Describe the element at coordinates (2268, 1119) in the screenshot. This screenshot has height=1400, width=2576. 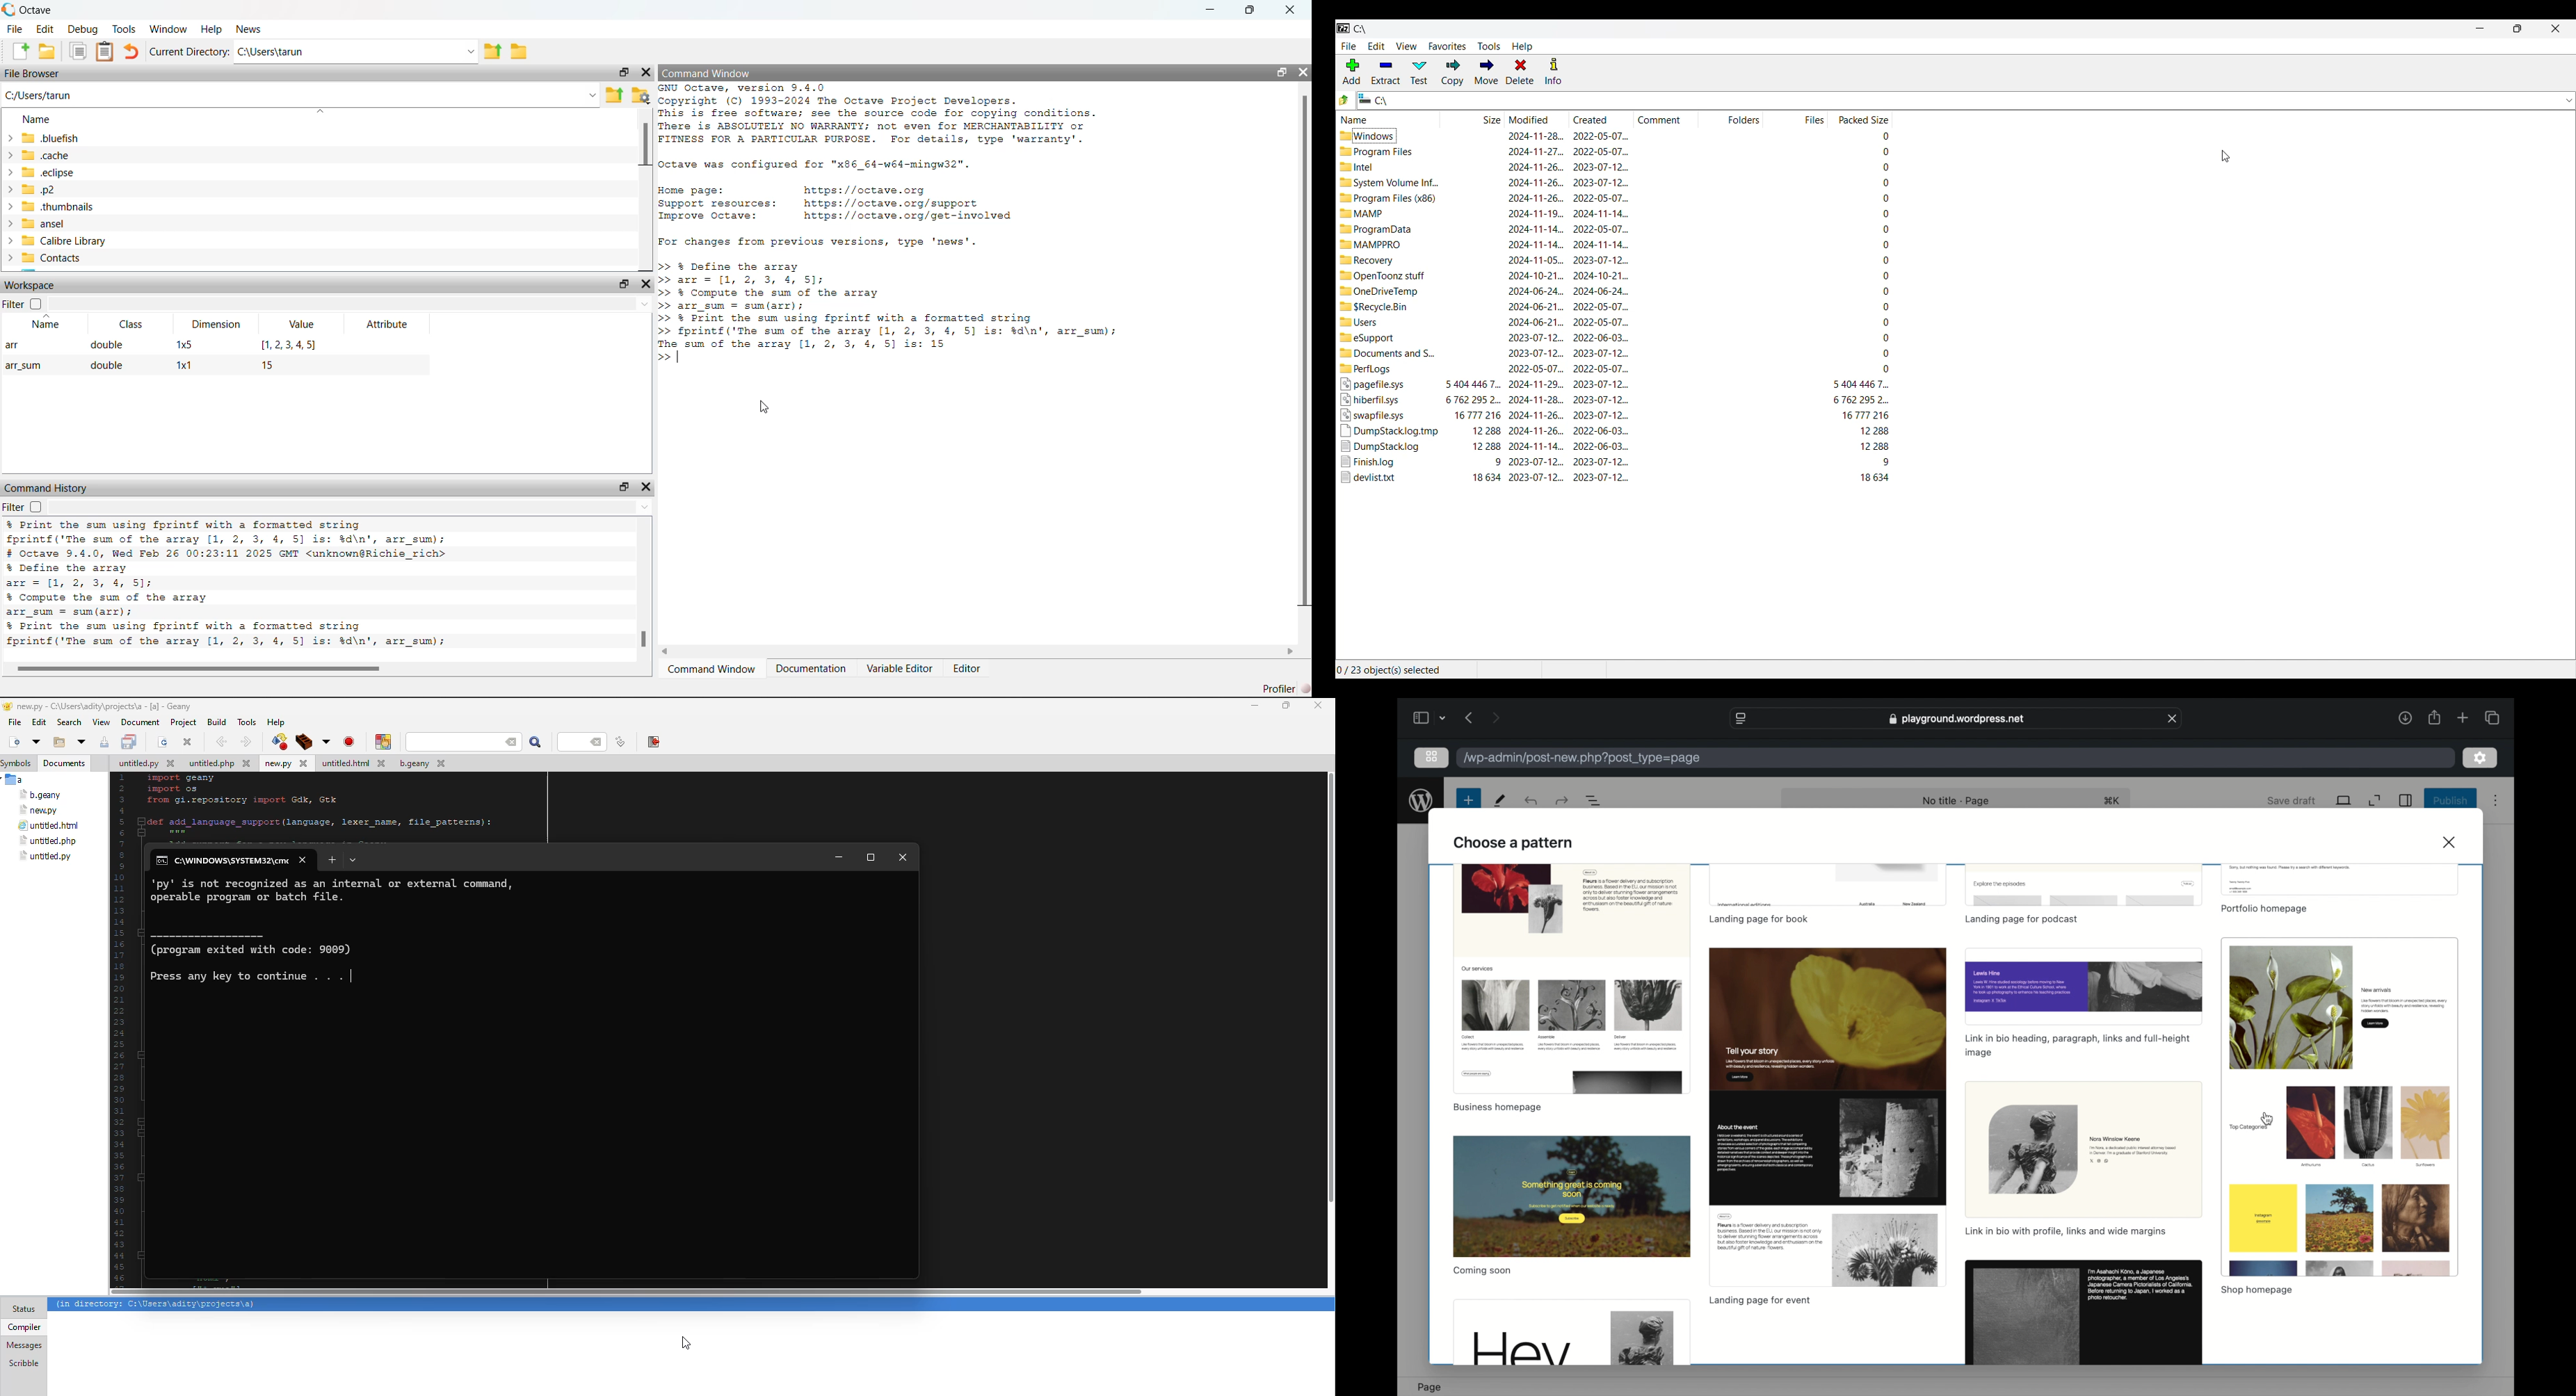
I see `cursor` at that location.